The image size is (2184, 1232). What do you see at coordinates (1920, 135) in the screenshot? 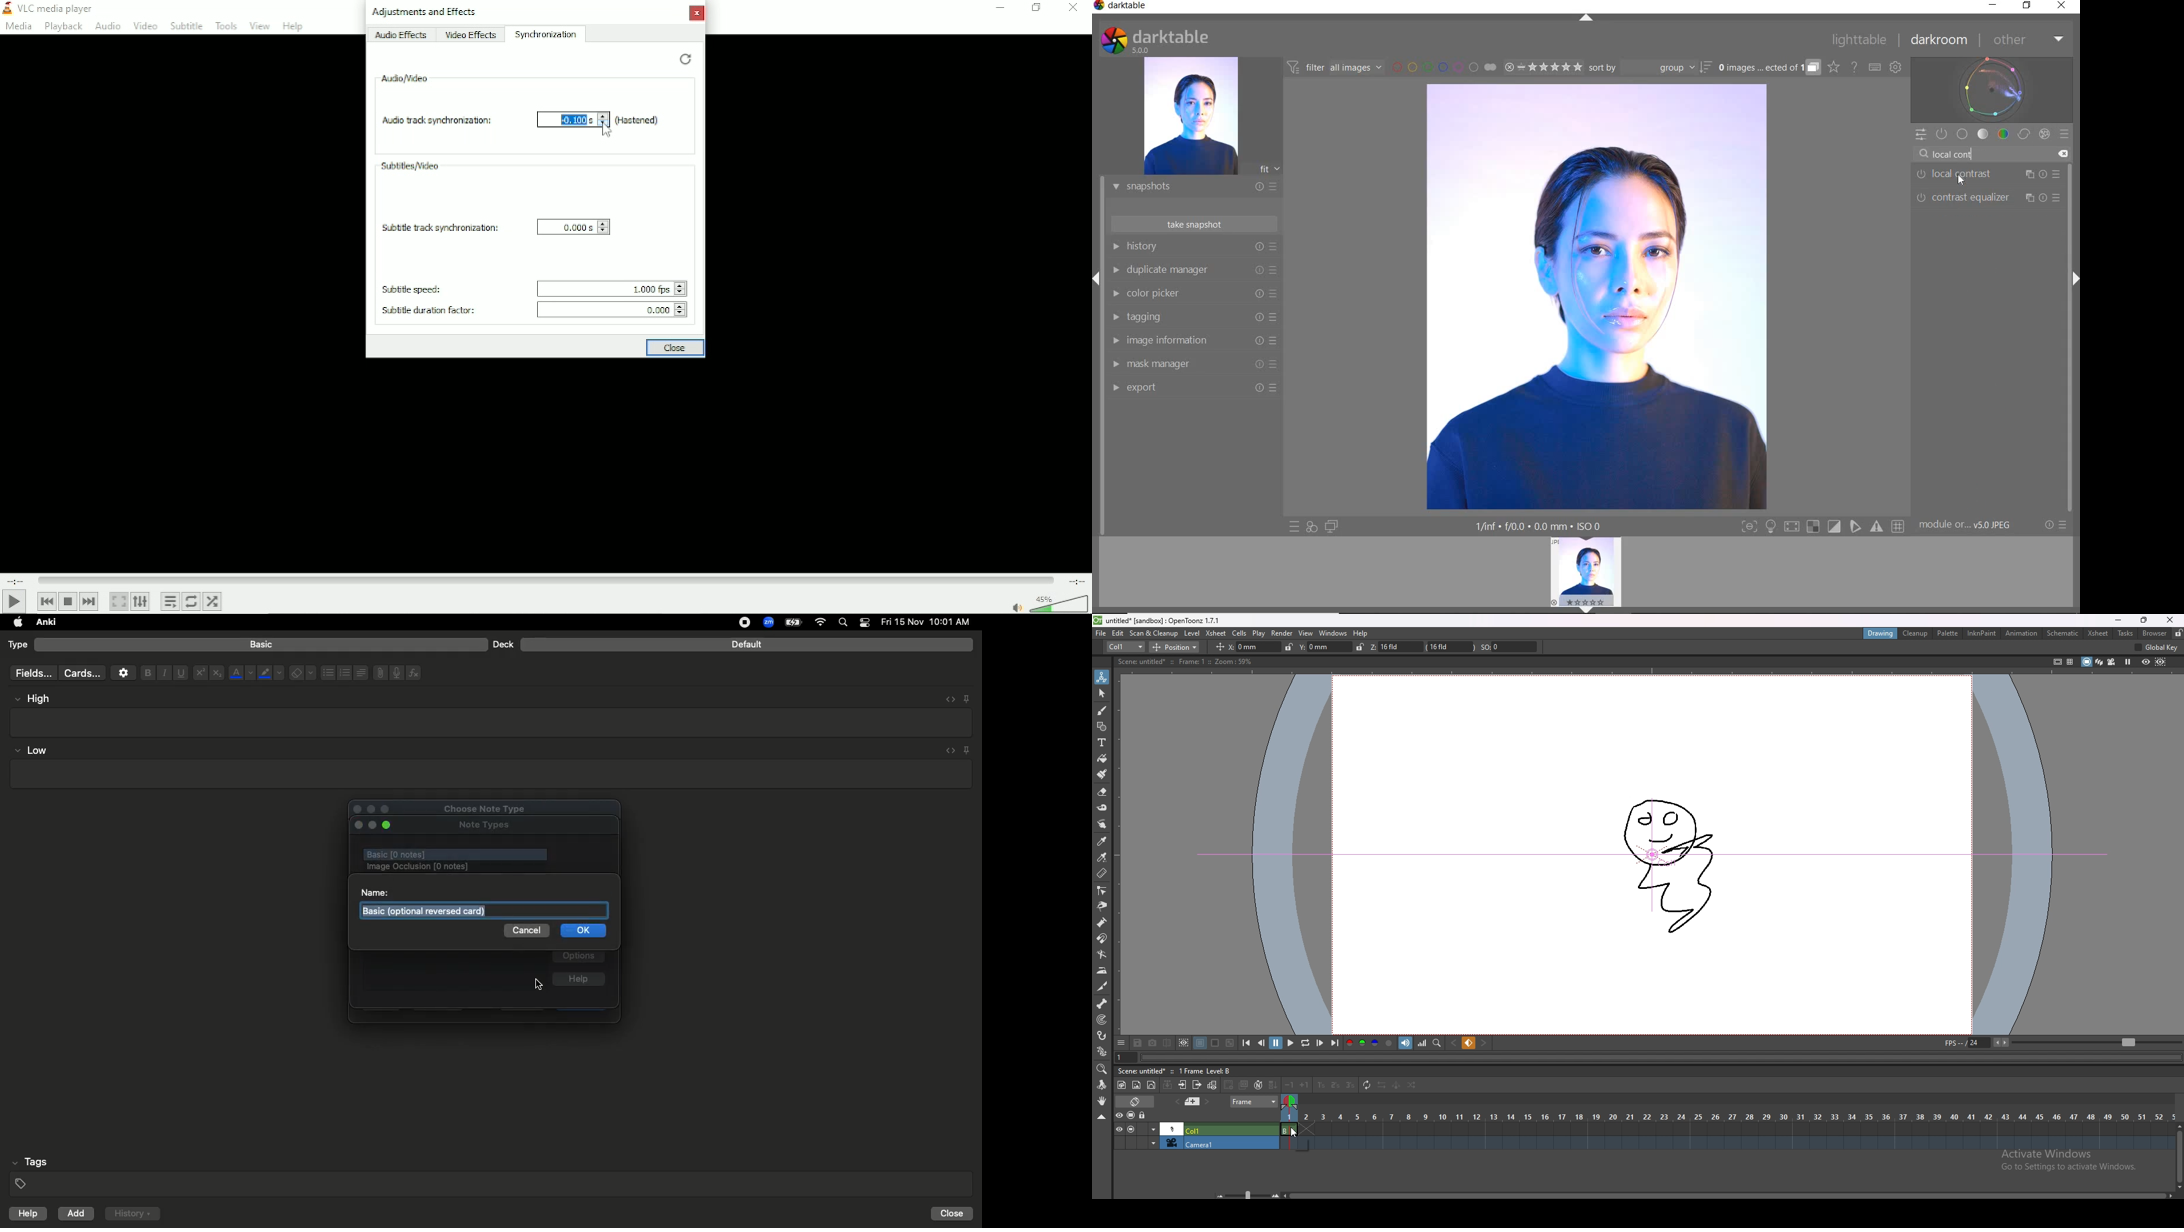
I see `QUICK ACCESS PANEL` at bounding box center [1920, 135].